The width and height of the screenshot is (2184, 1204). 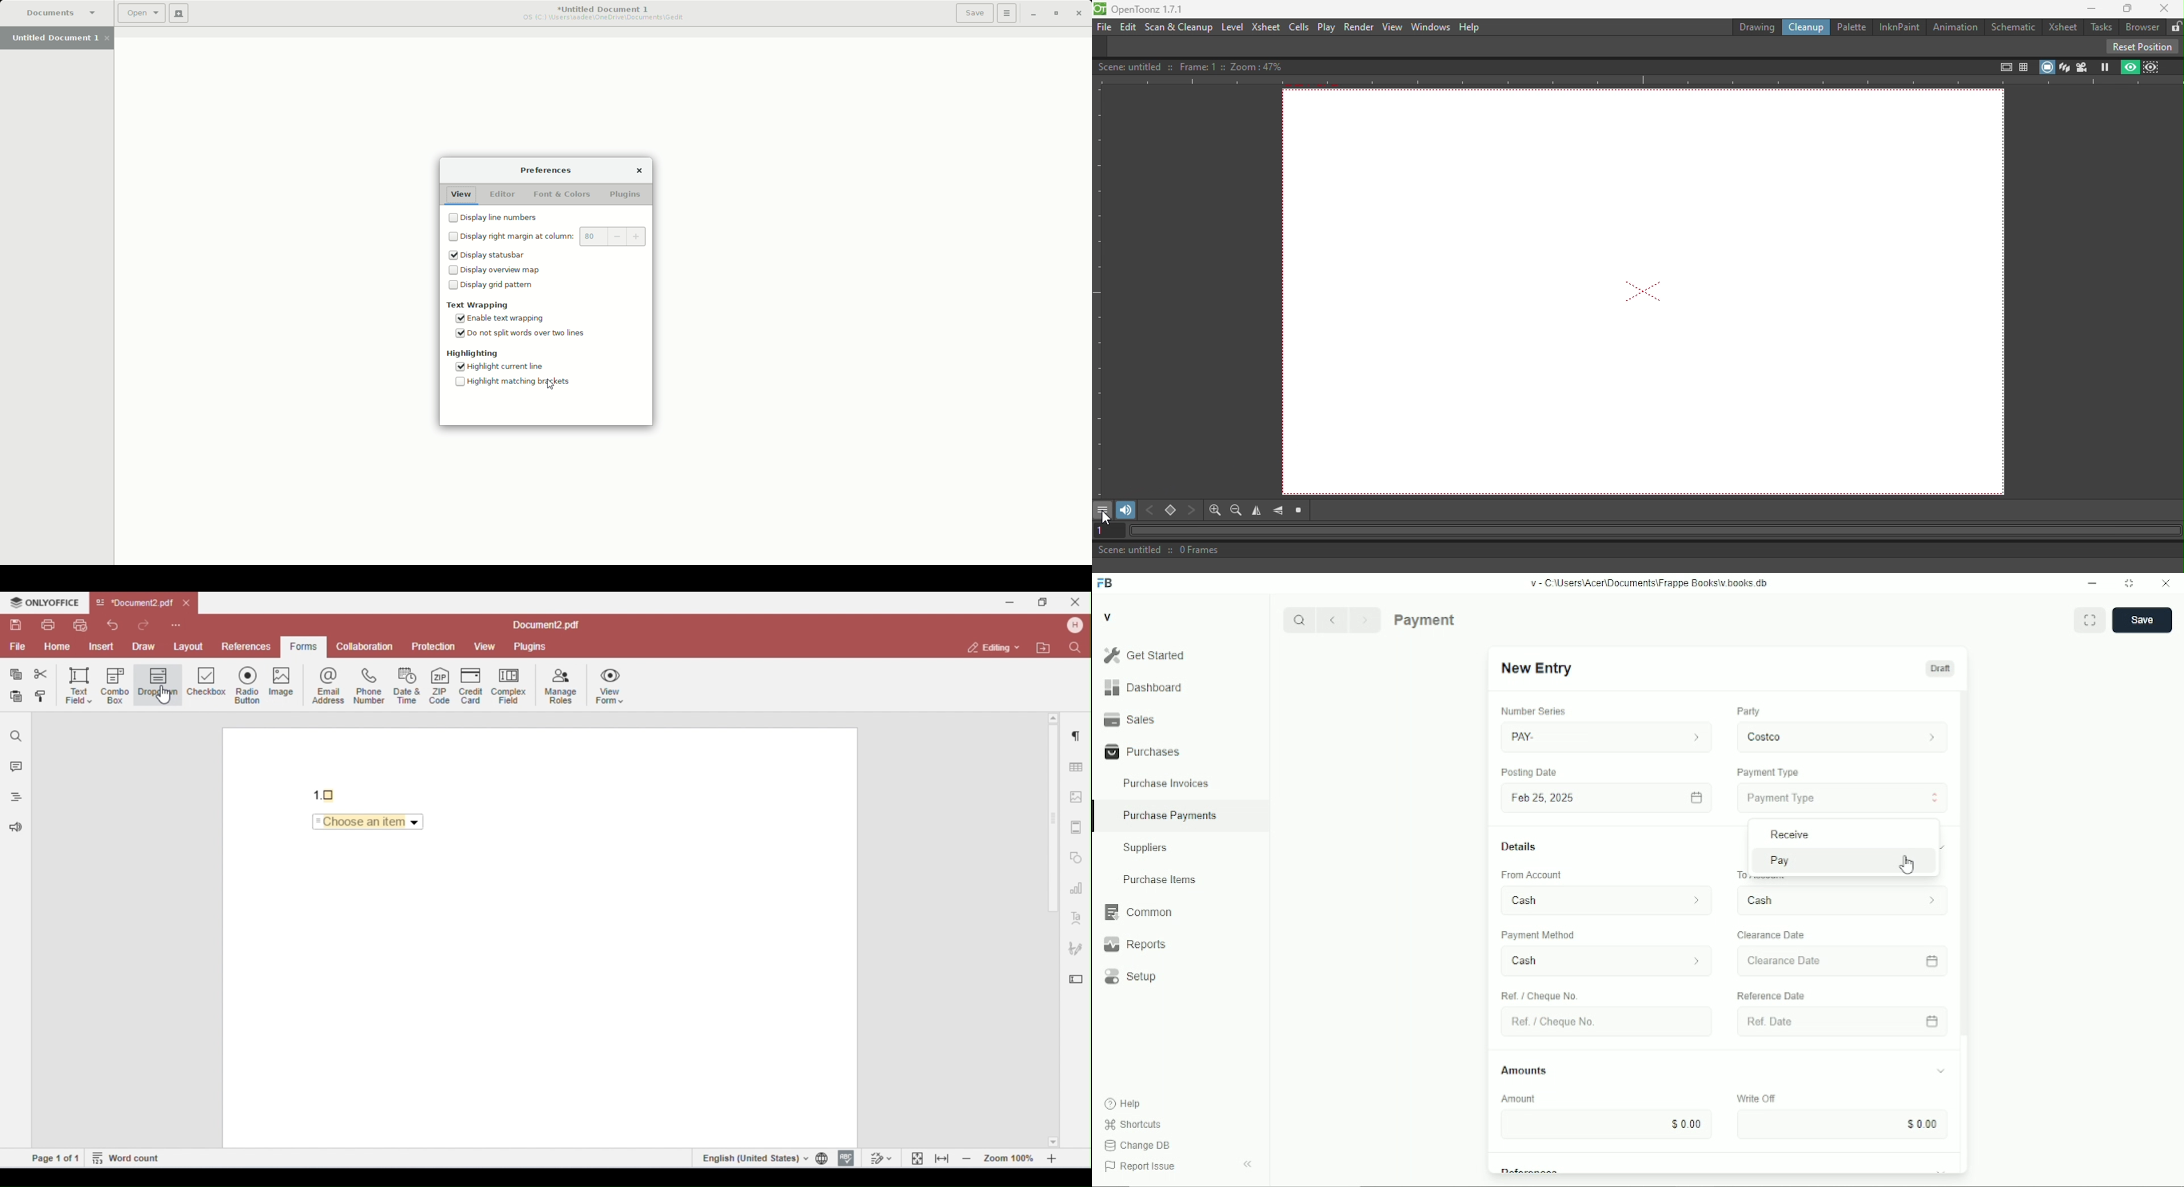 I want to click on To Account, so click(x=1839, y=901).